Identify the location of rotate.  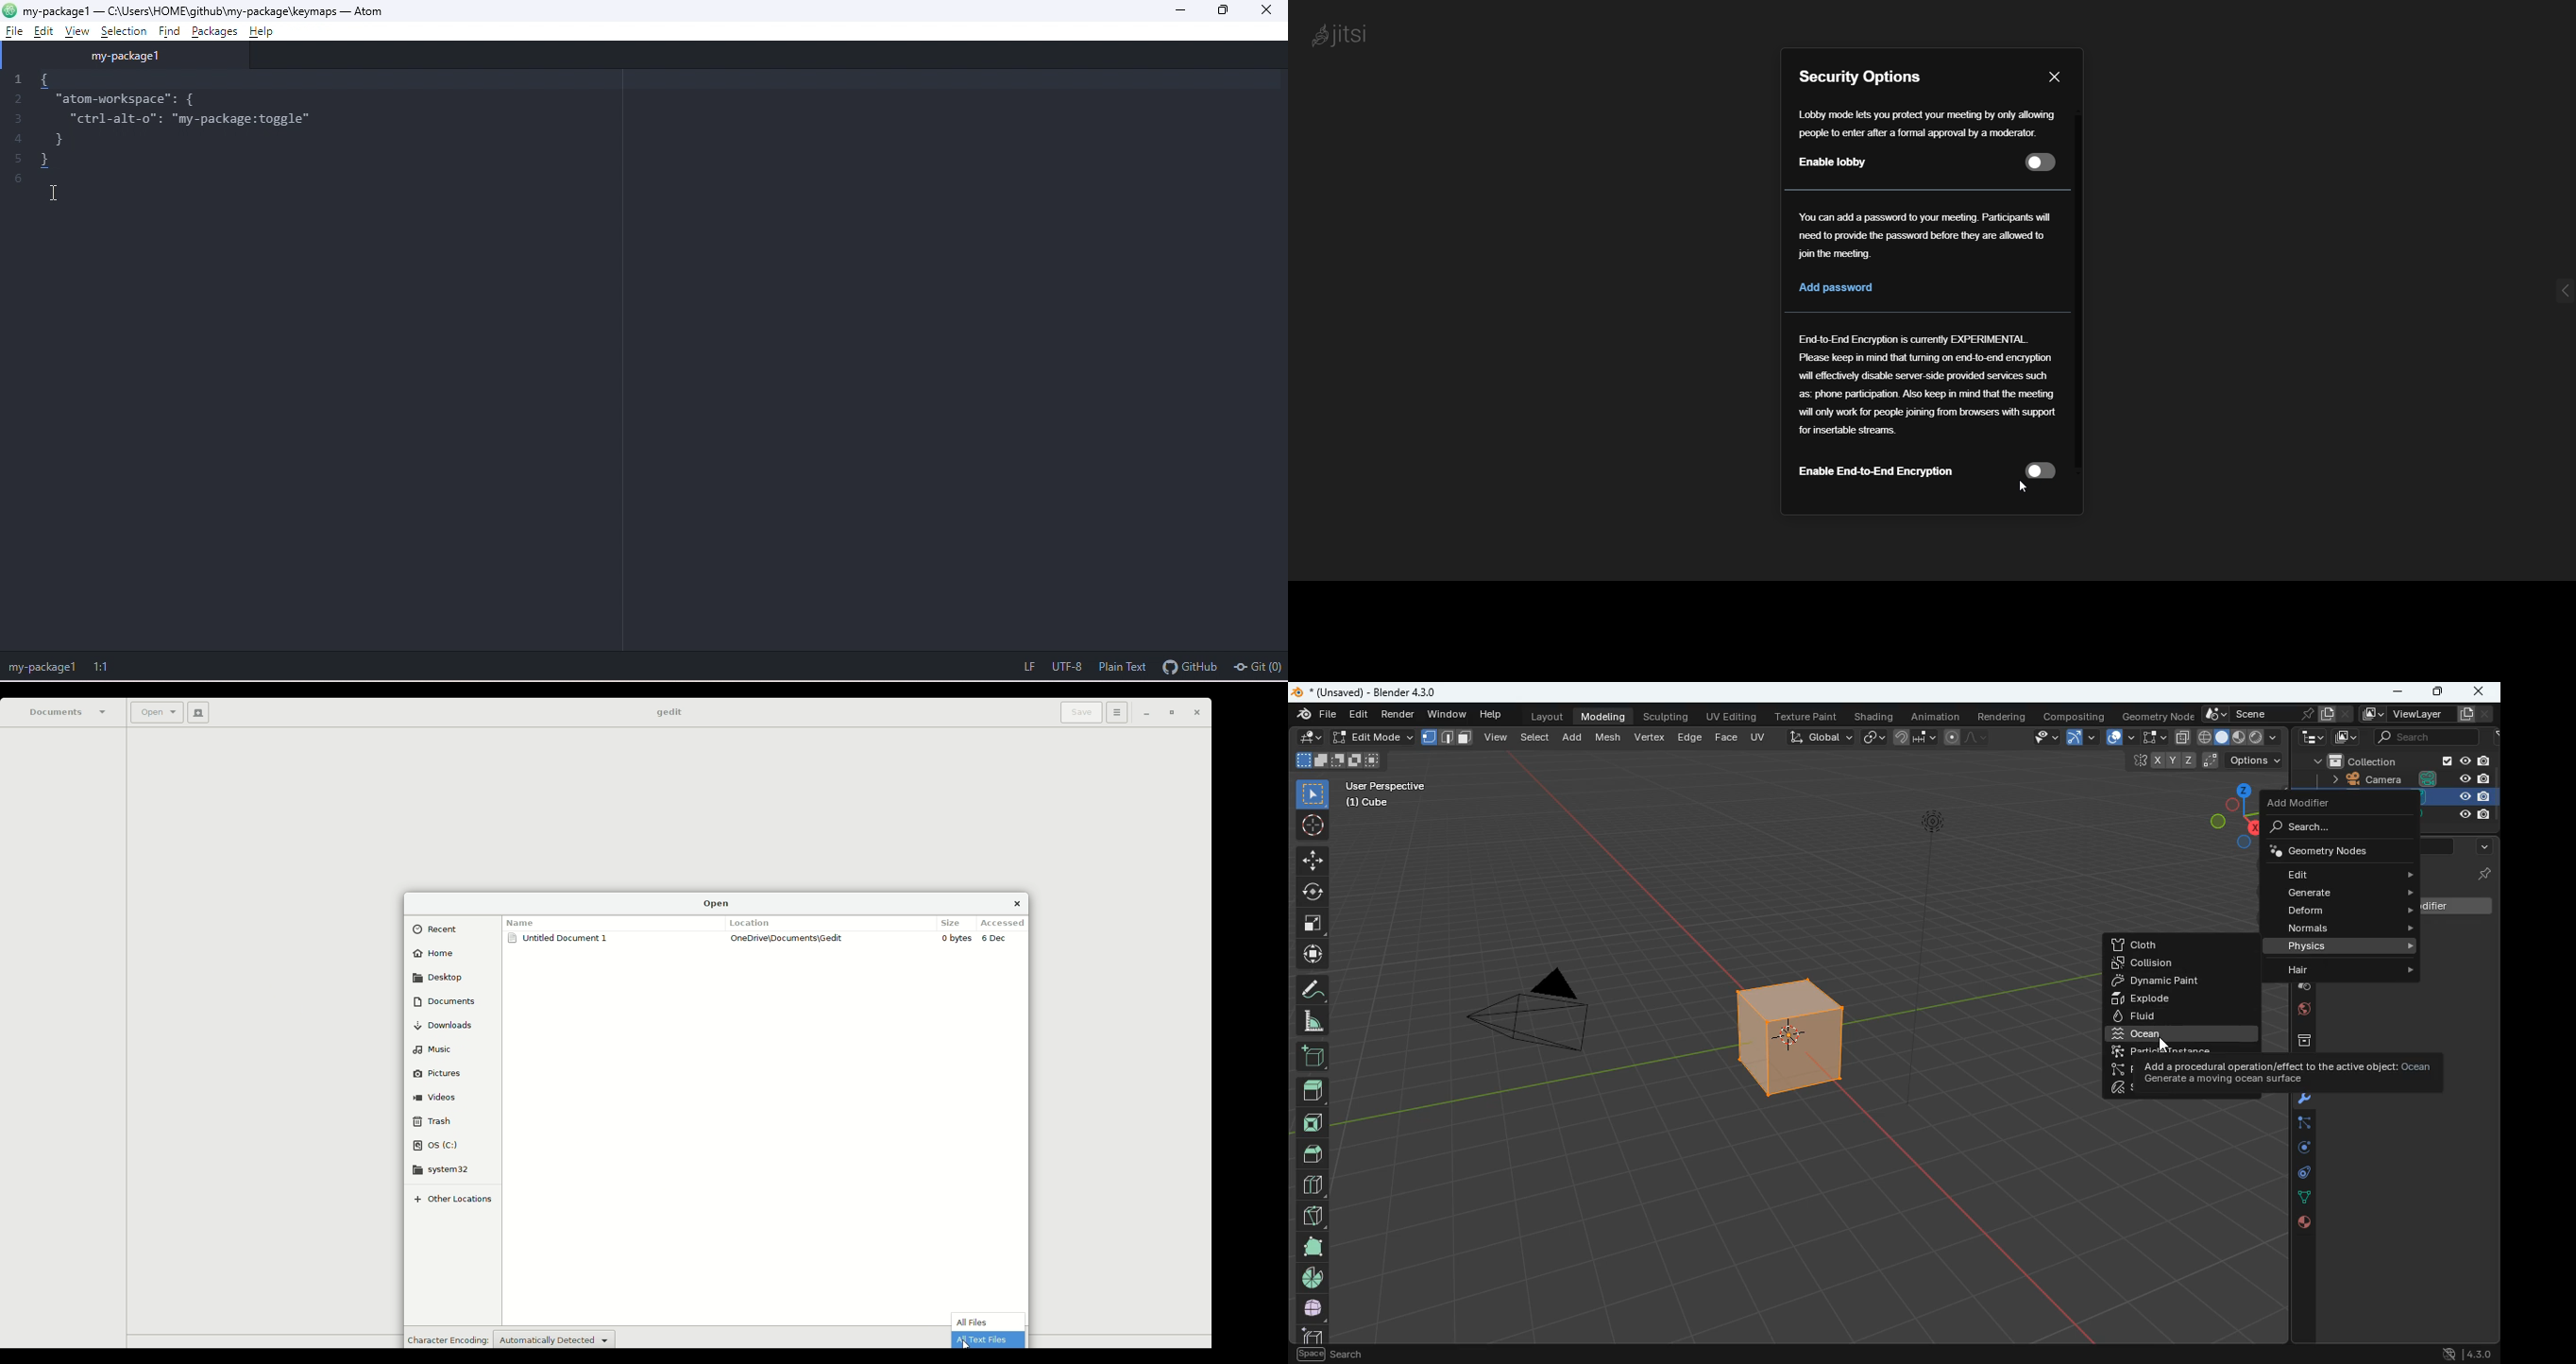
(1311, 892).